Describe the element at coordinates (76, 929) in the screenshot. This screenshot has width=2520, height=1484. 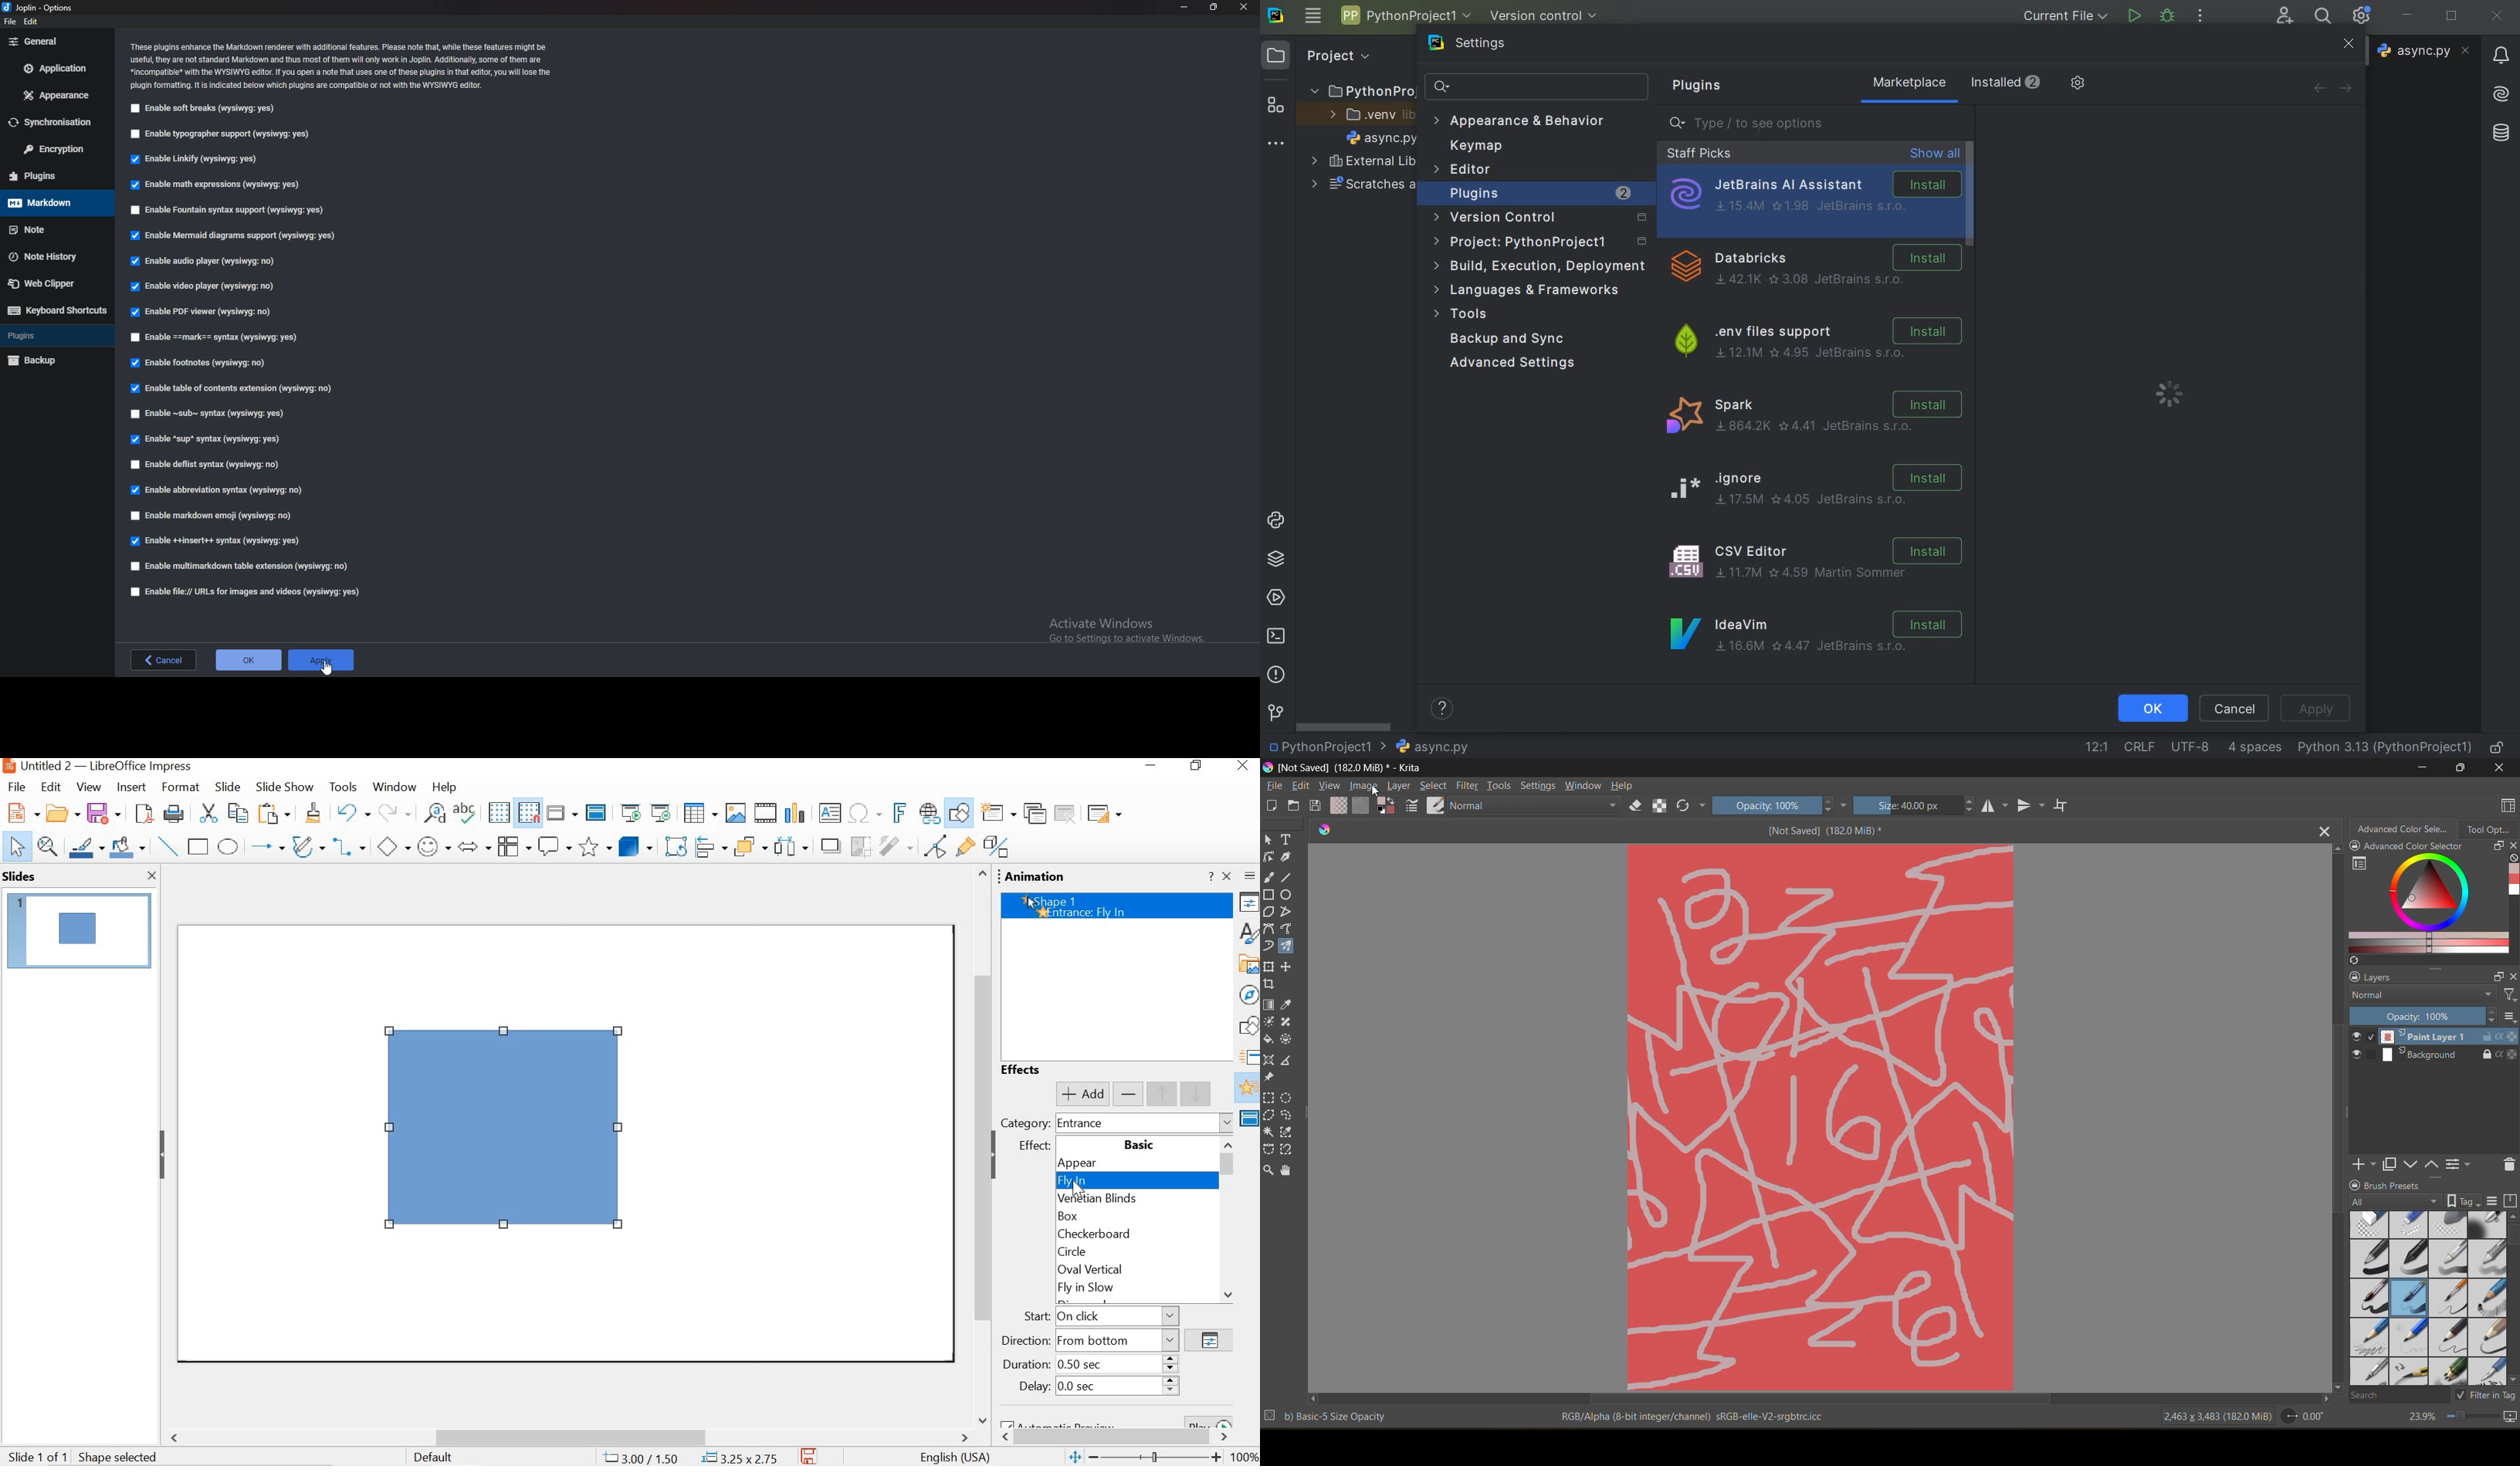
I see `object animated` at that location.